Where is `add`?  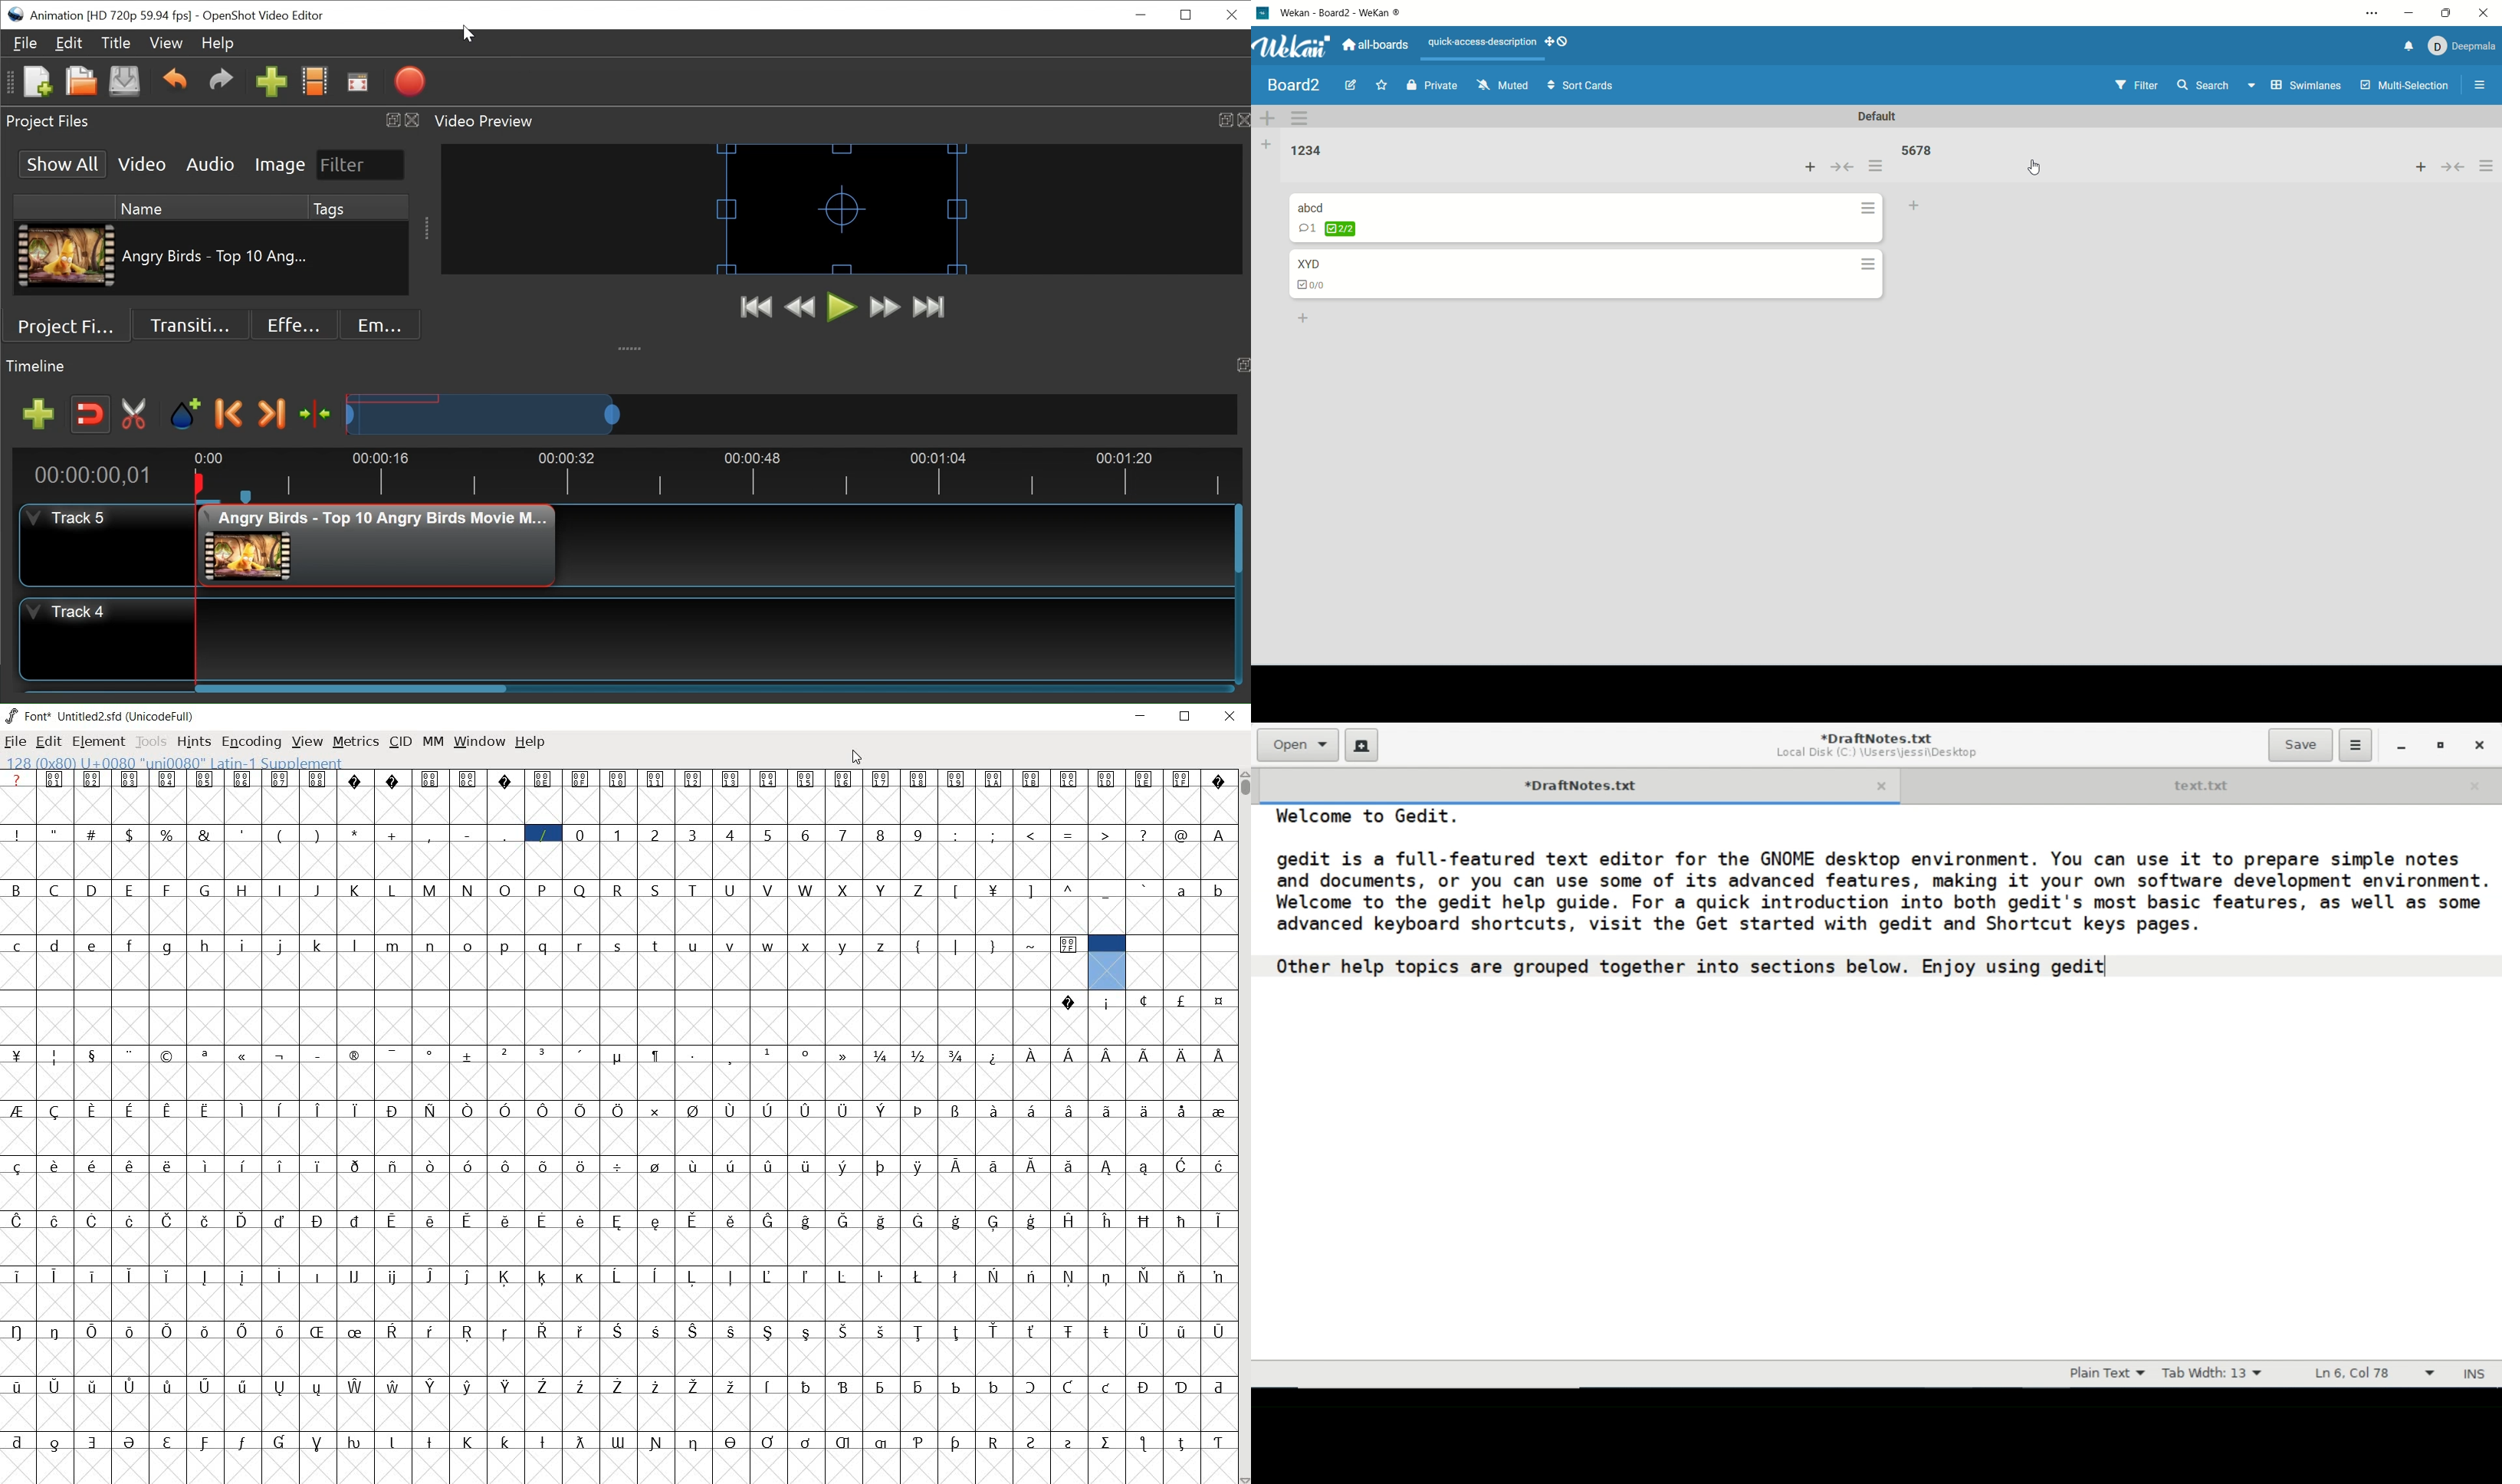
add is located at coordinates (2418, 169).